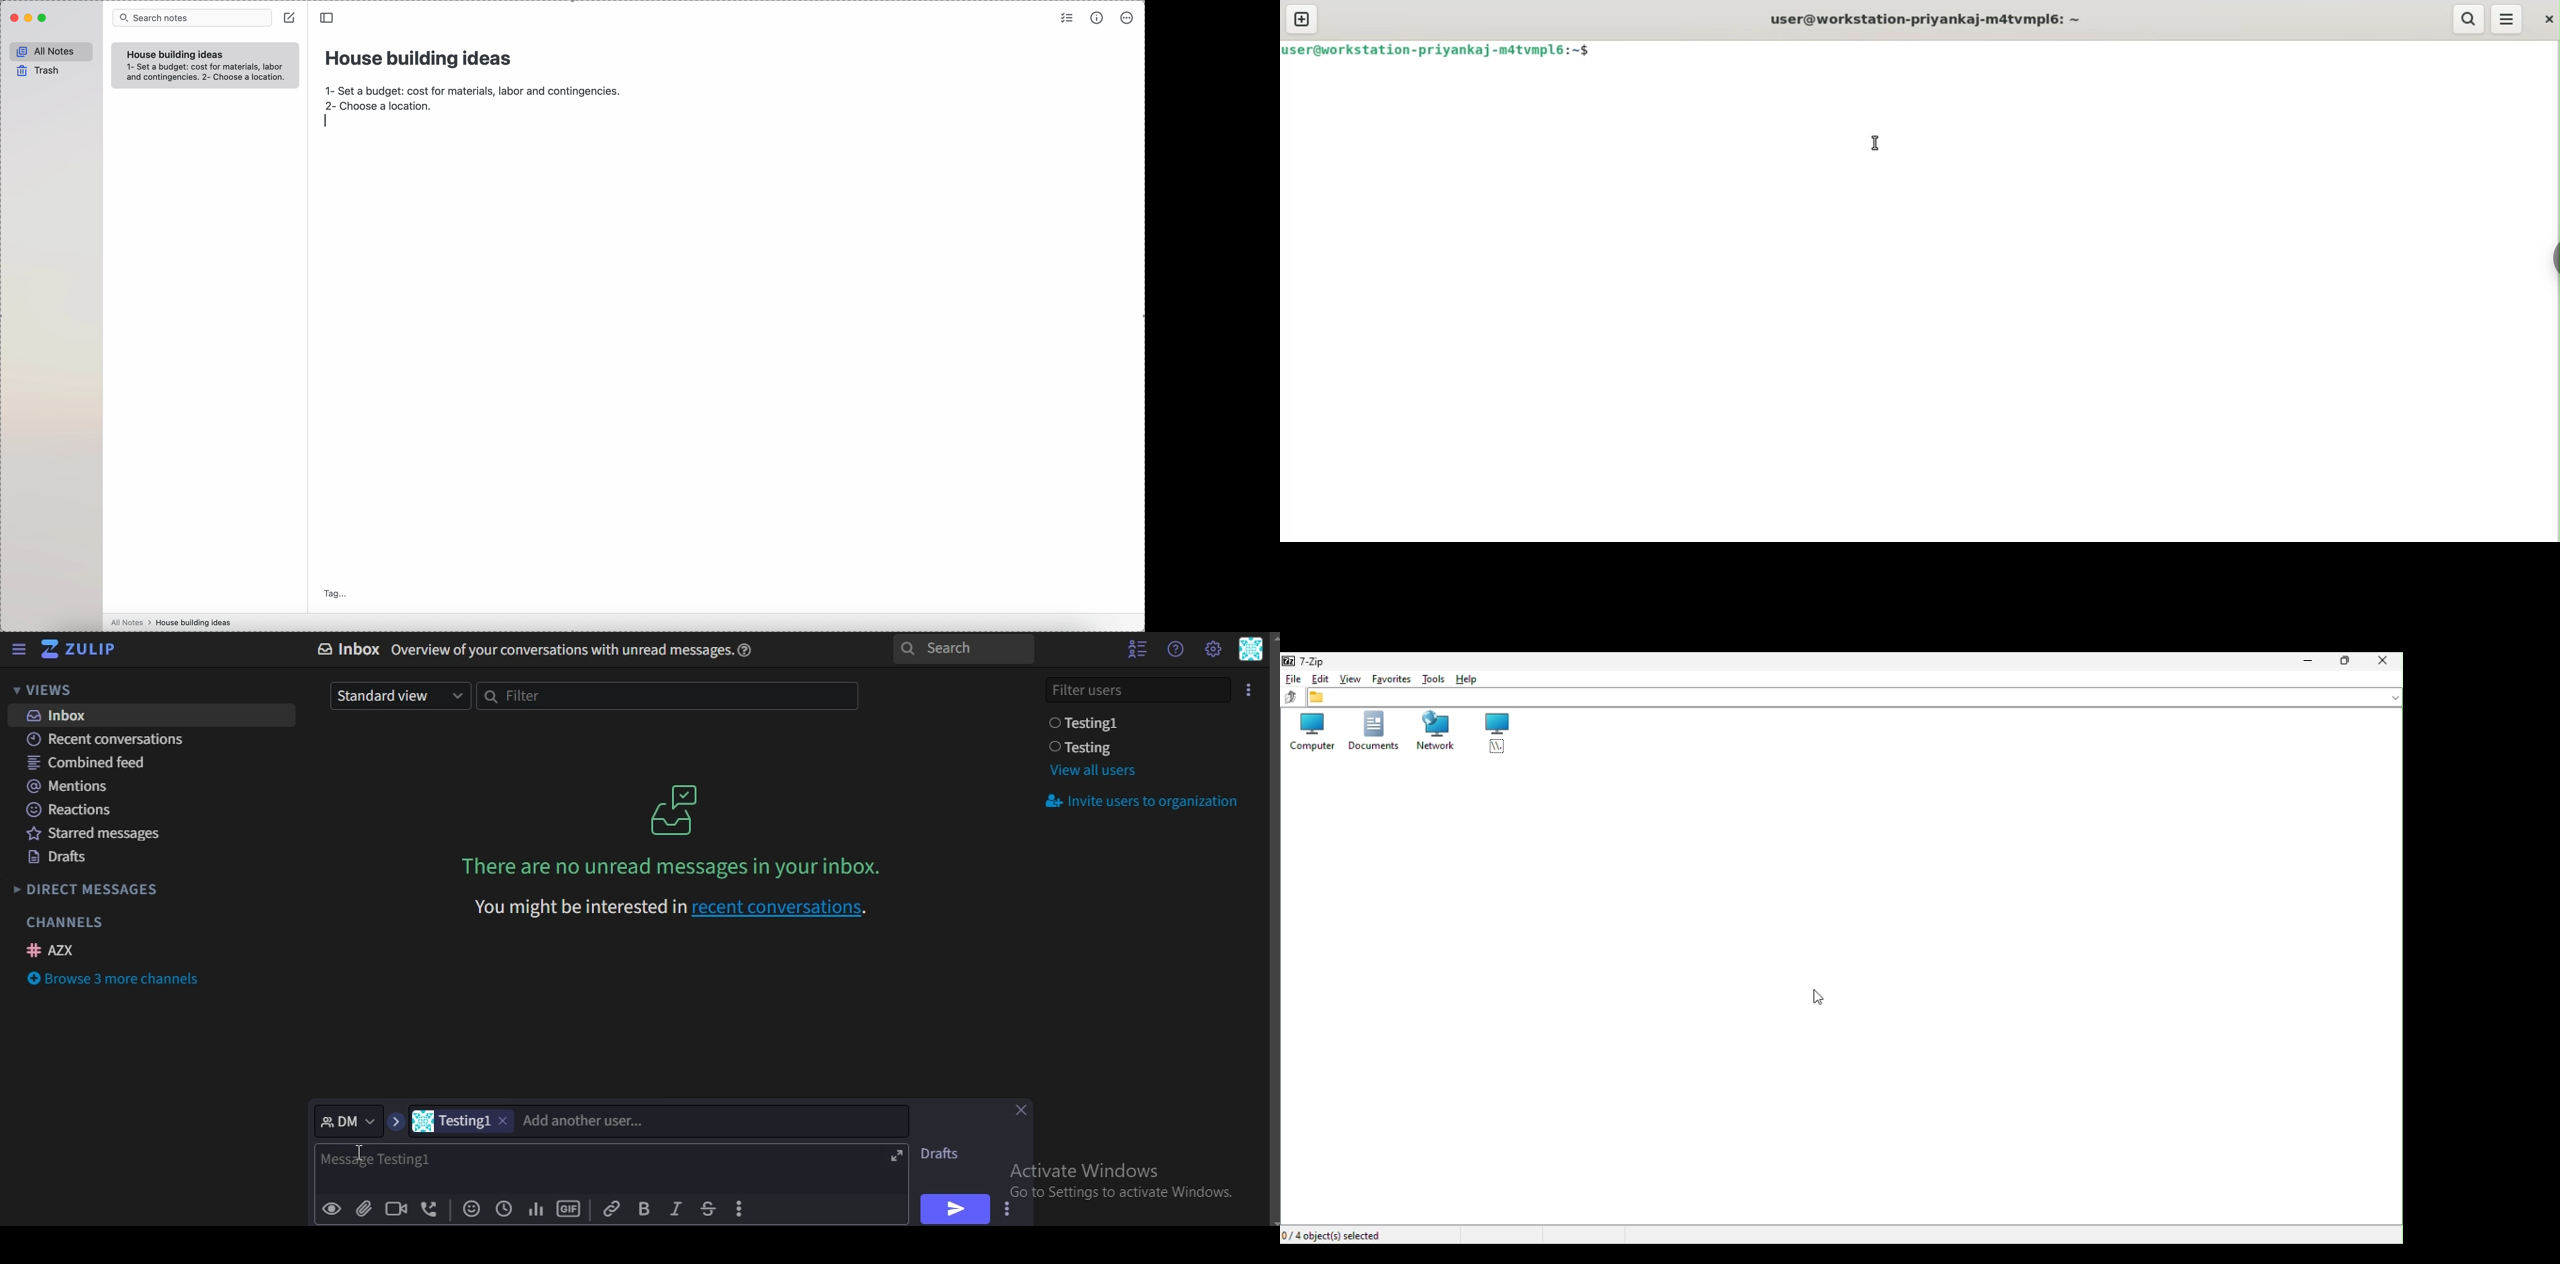  What do you see at coordinates (89, 764) in the screenshot?
I see `combined feed` at bounding box center [89, 764].